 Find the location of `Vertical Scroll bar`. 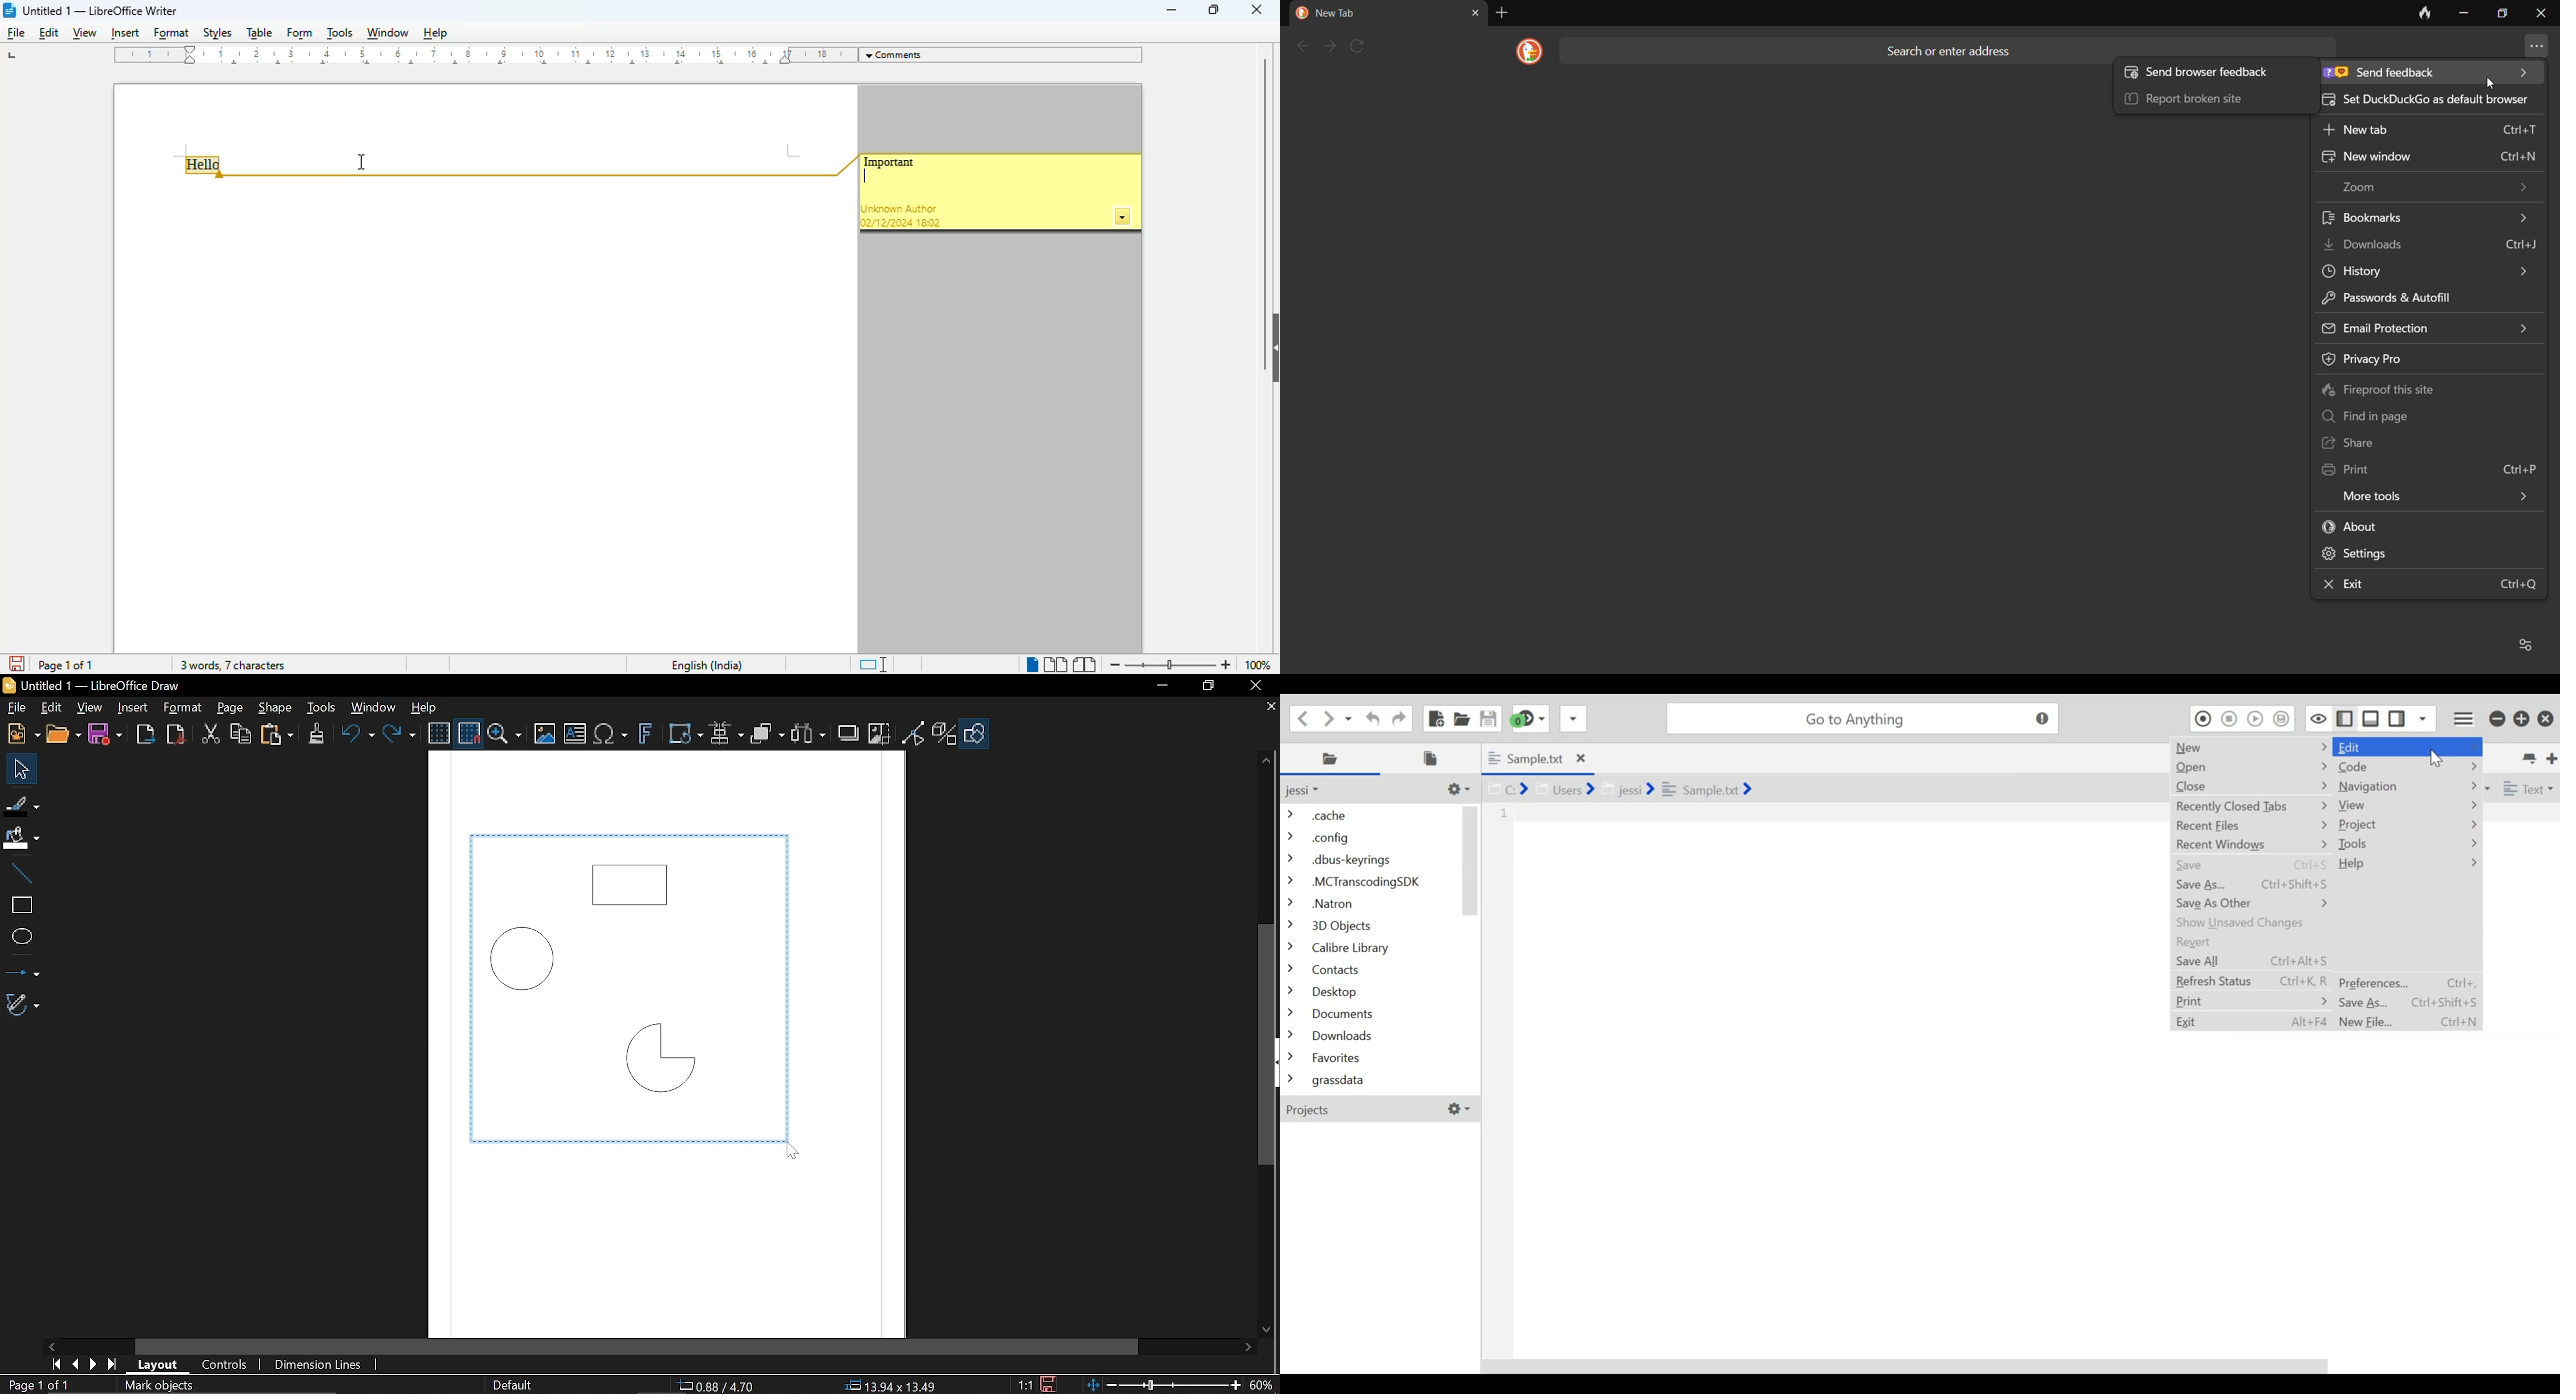

Vertical Scroll bar is located at coordinates (1471, 860).